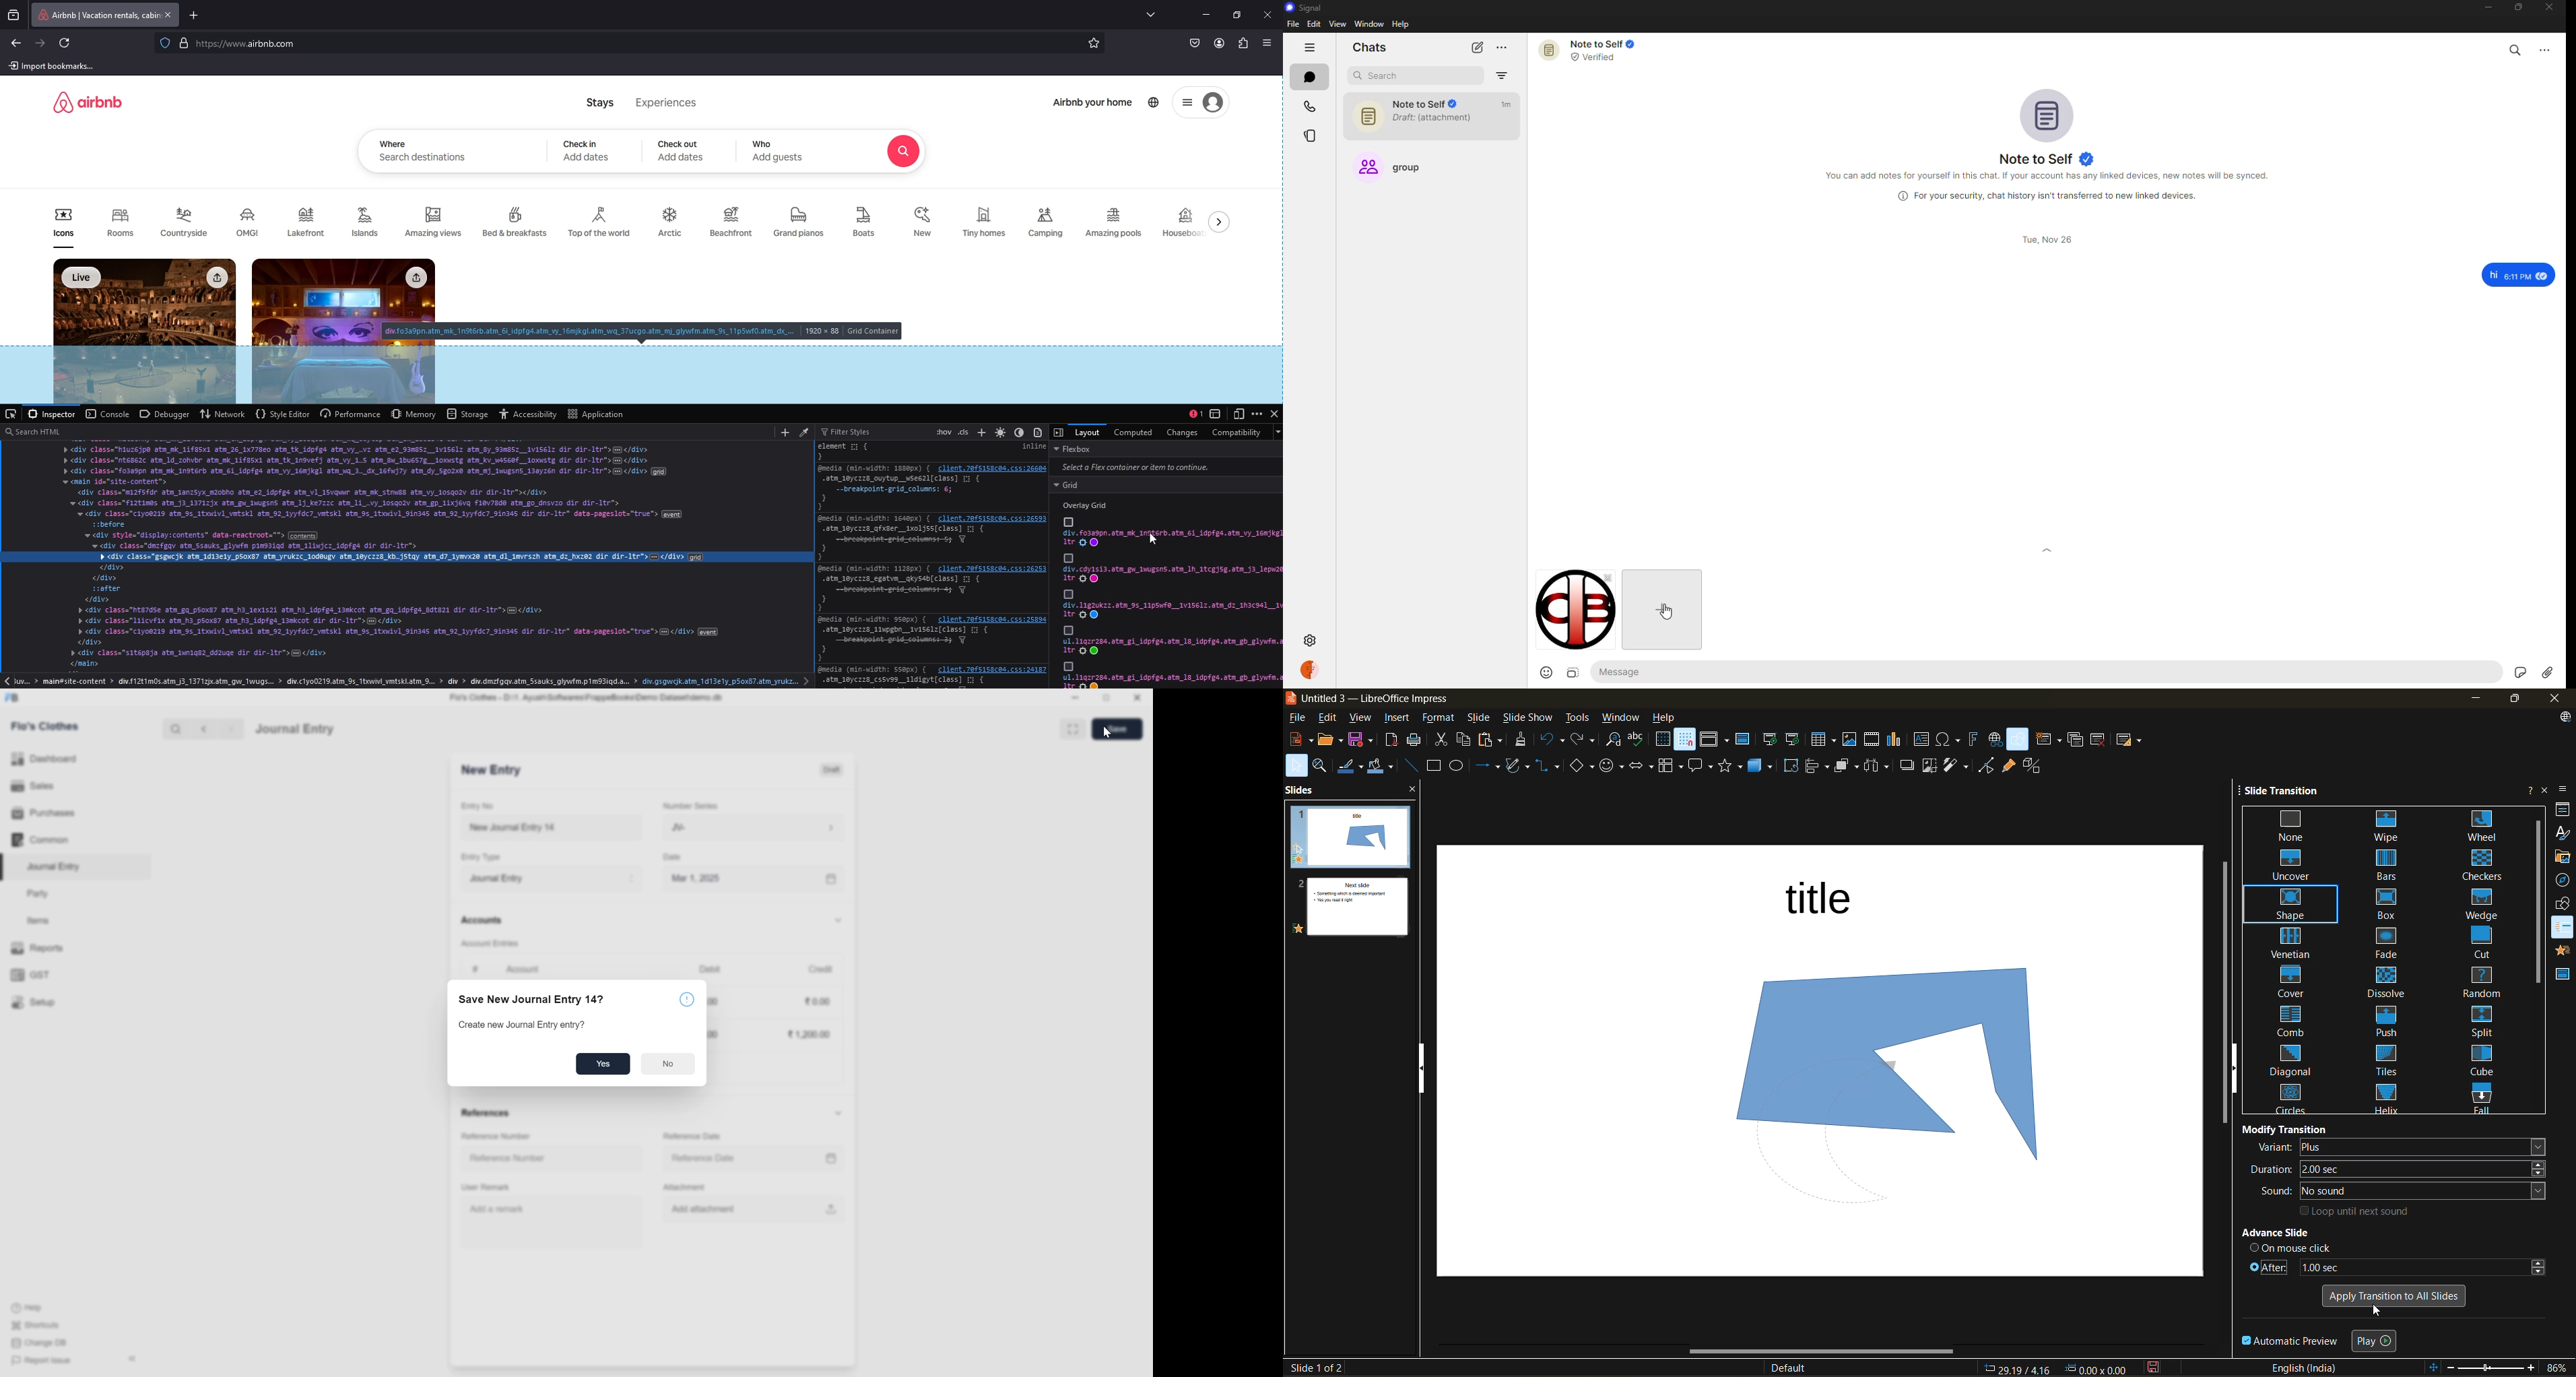  I want to click on GST, so click(32, 975).